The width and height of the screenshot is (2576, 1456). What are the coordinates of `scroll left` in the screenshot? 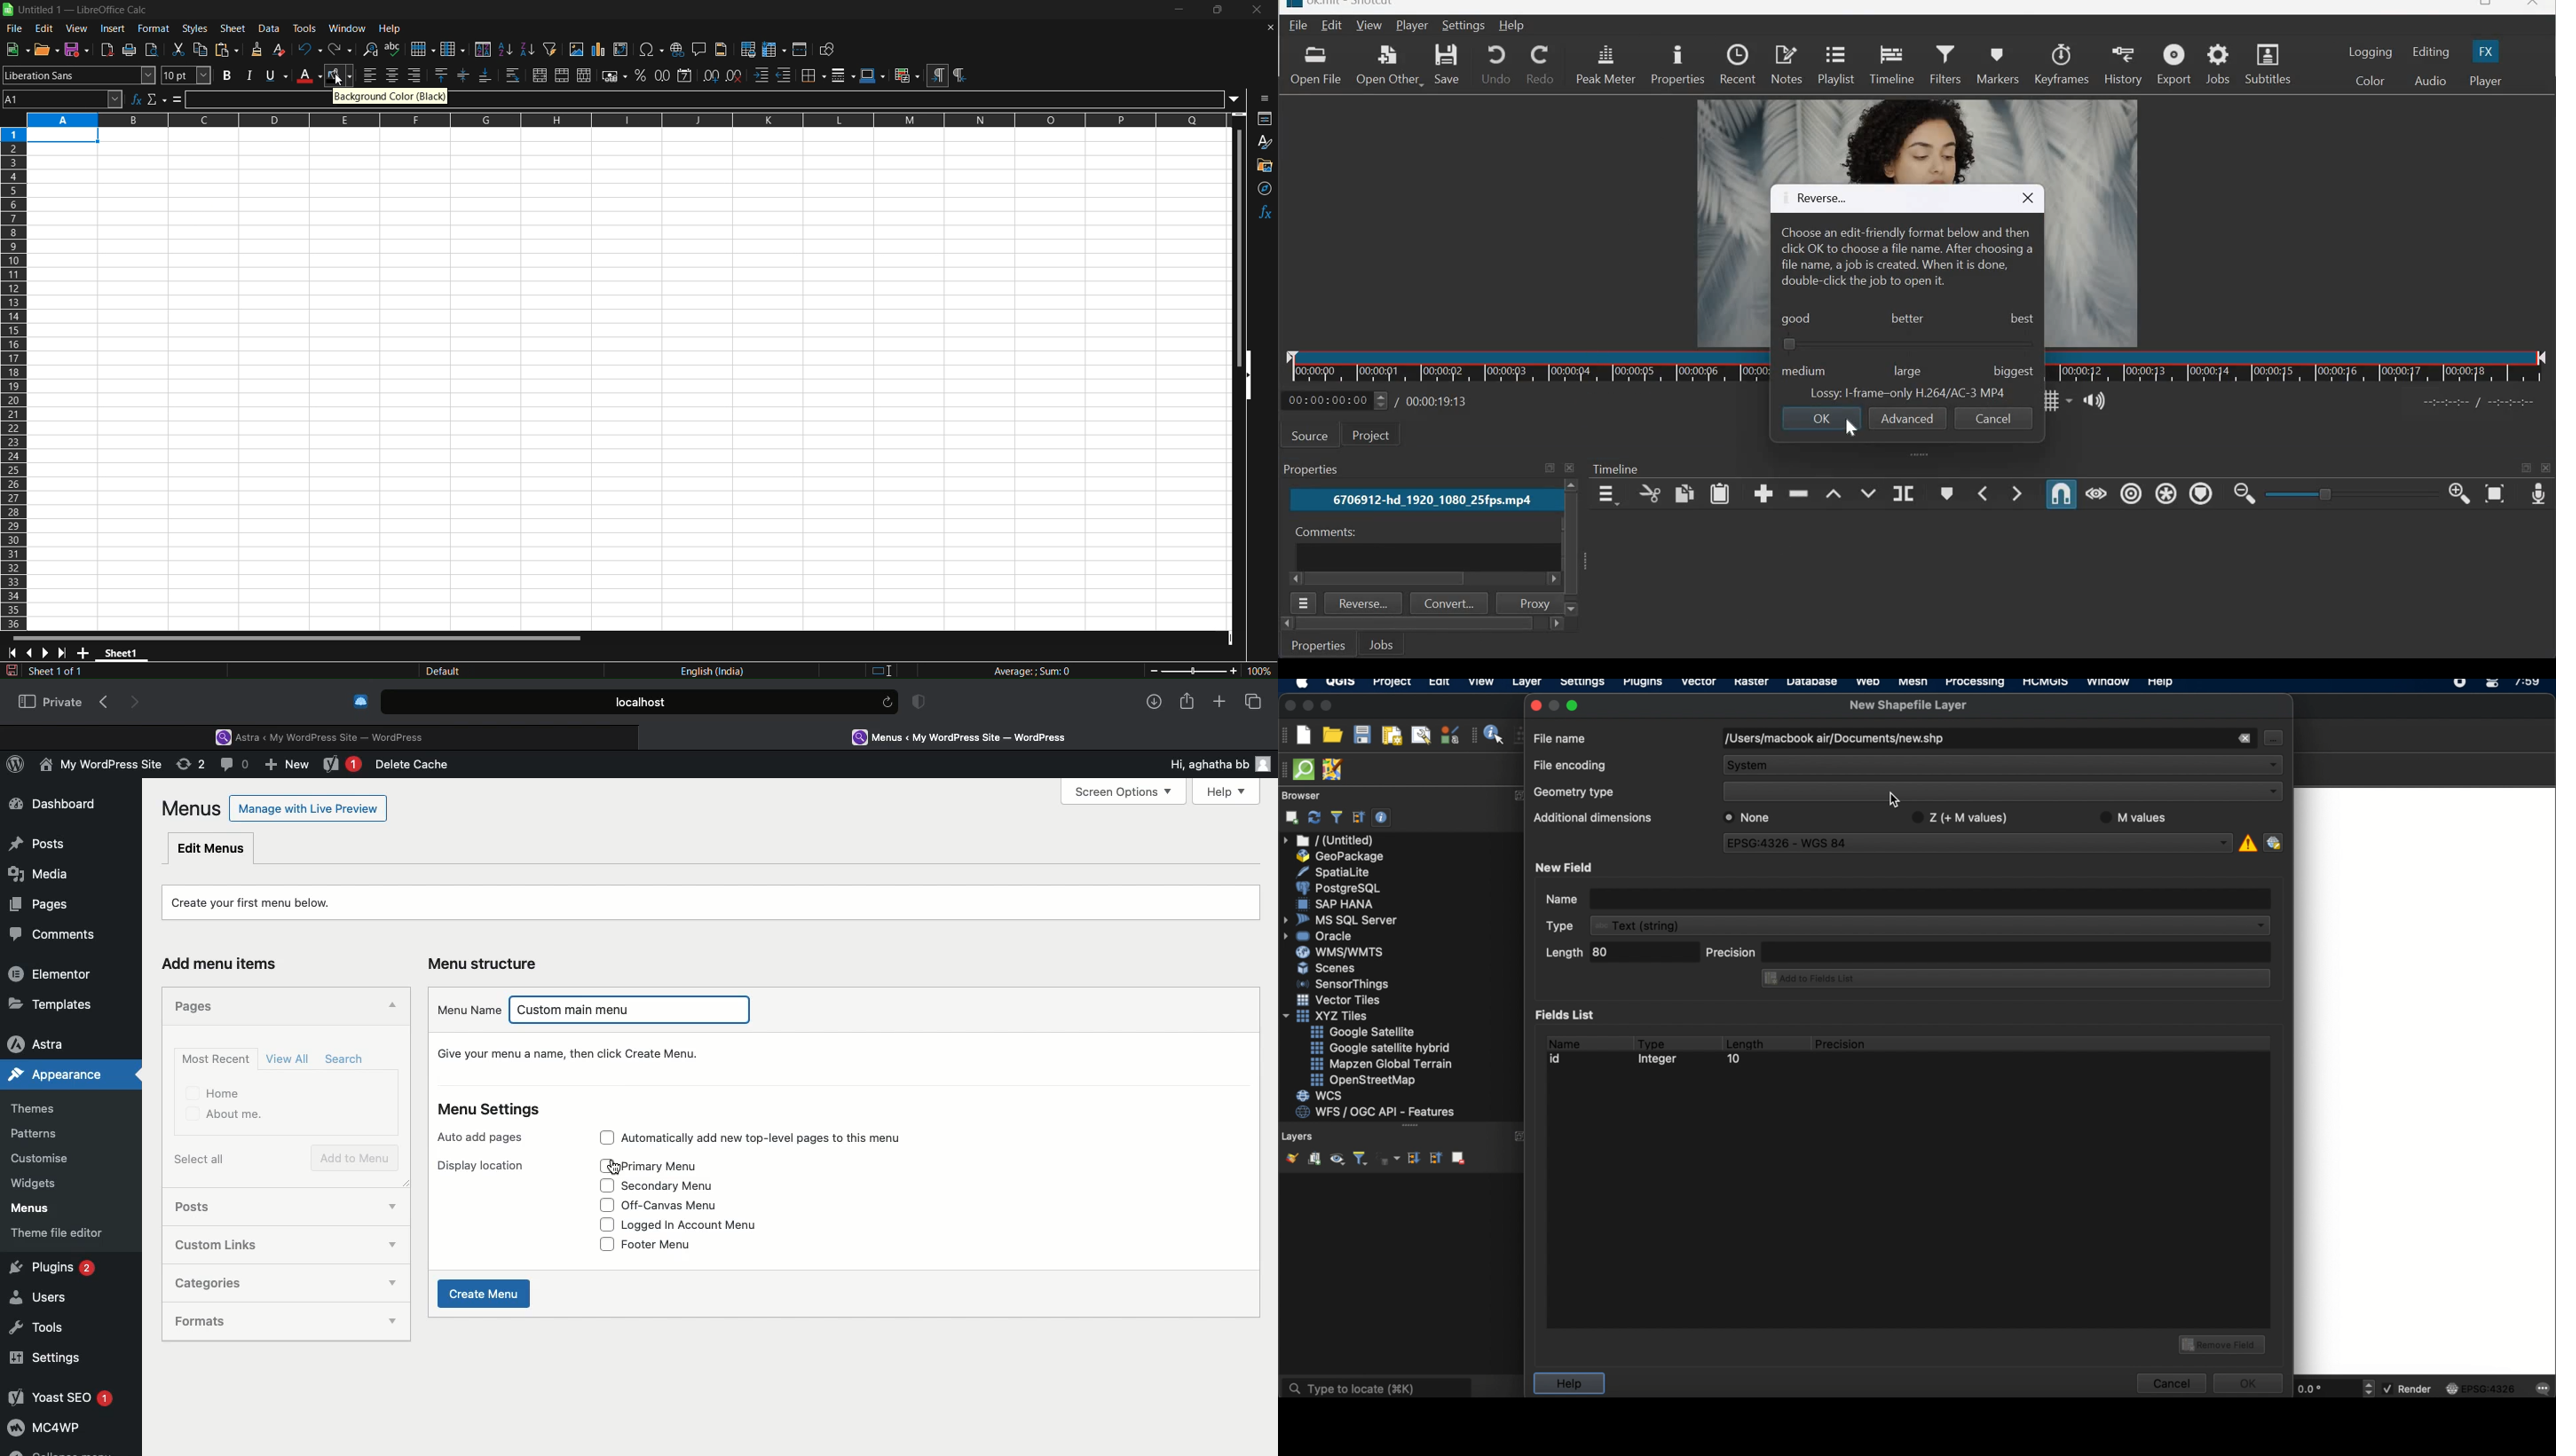 It's located at (1551, 580).